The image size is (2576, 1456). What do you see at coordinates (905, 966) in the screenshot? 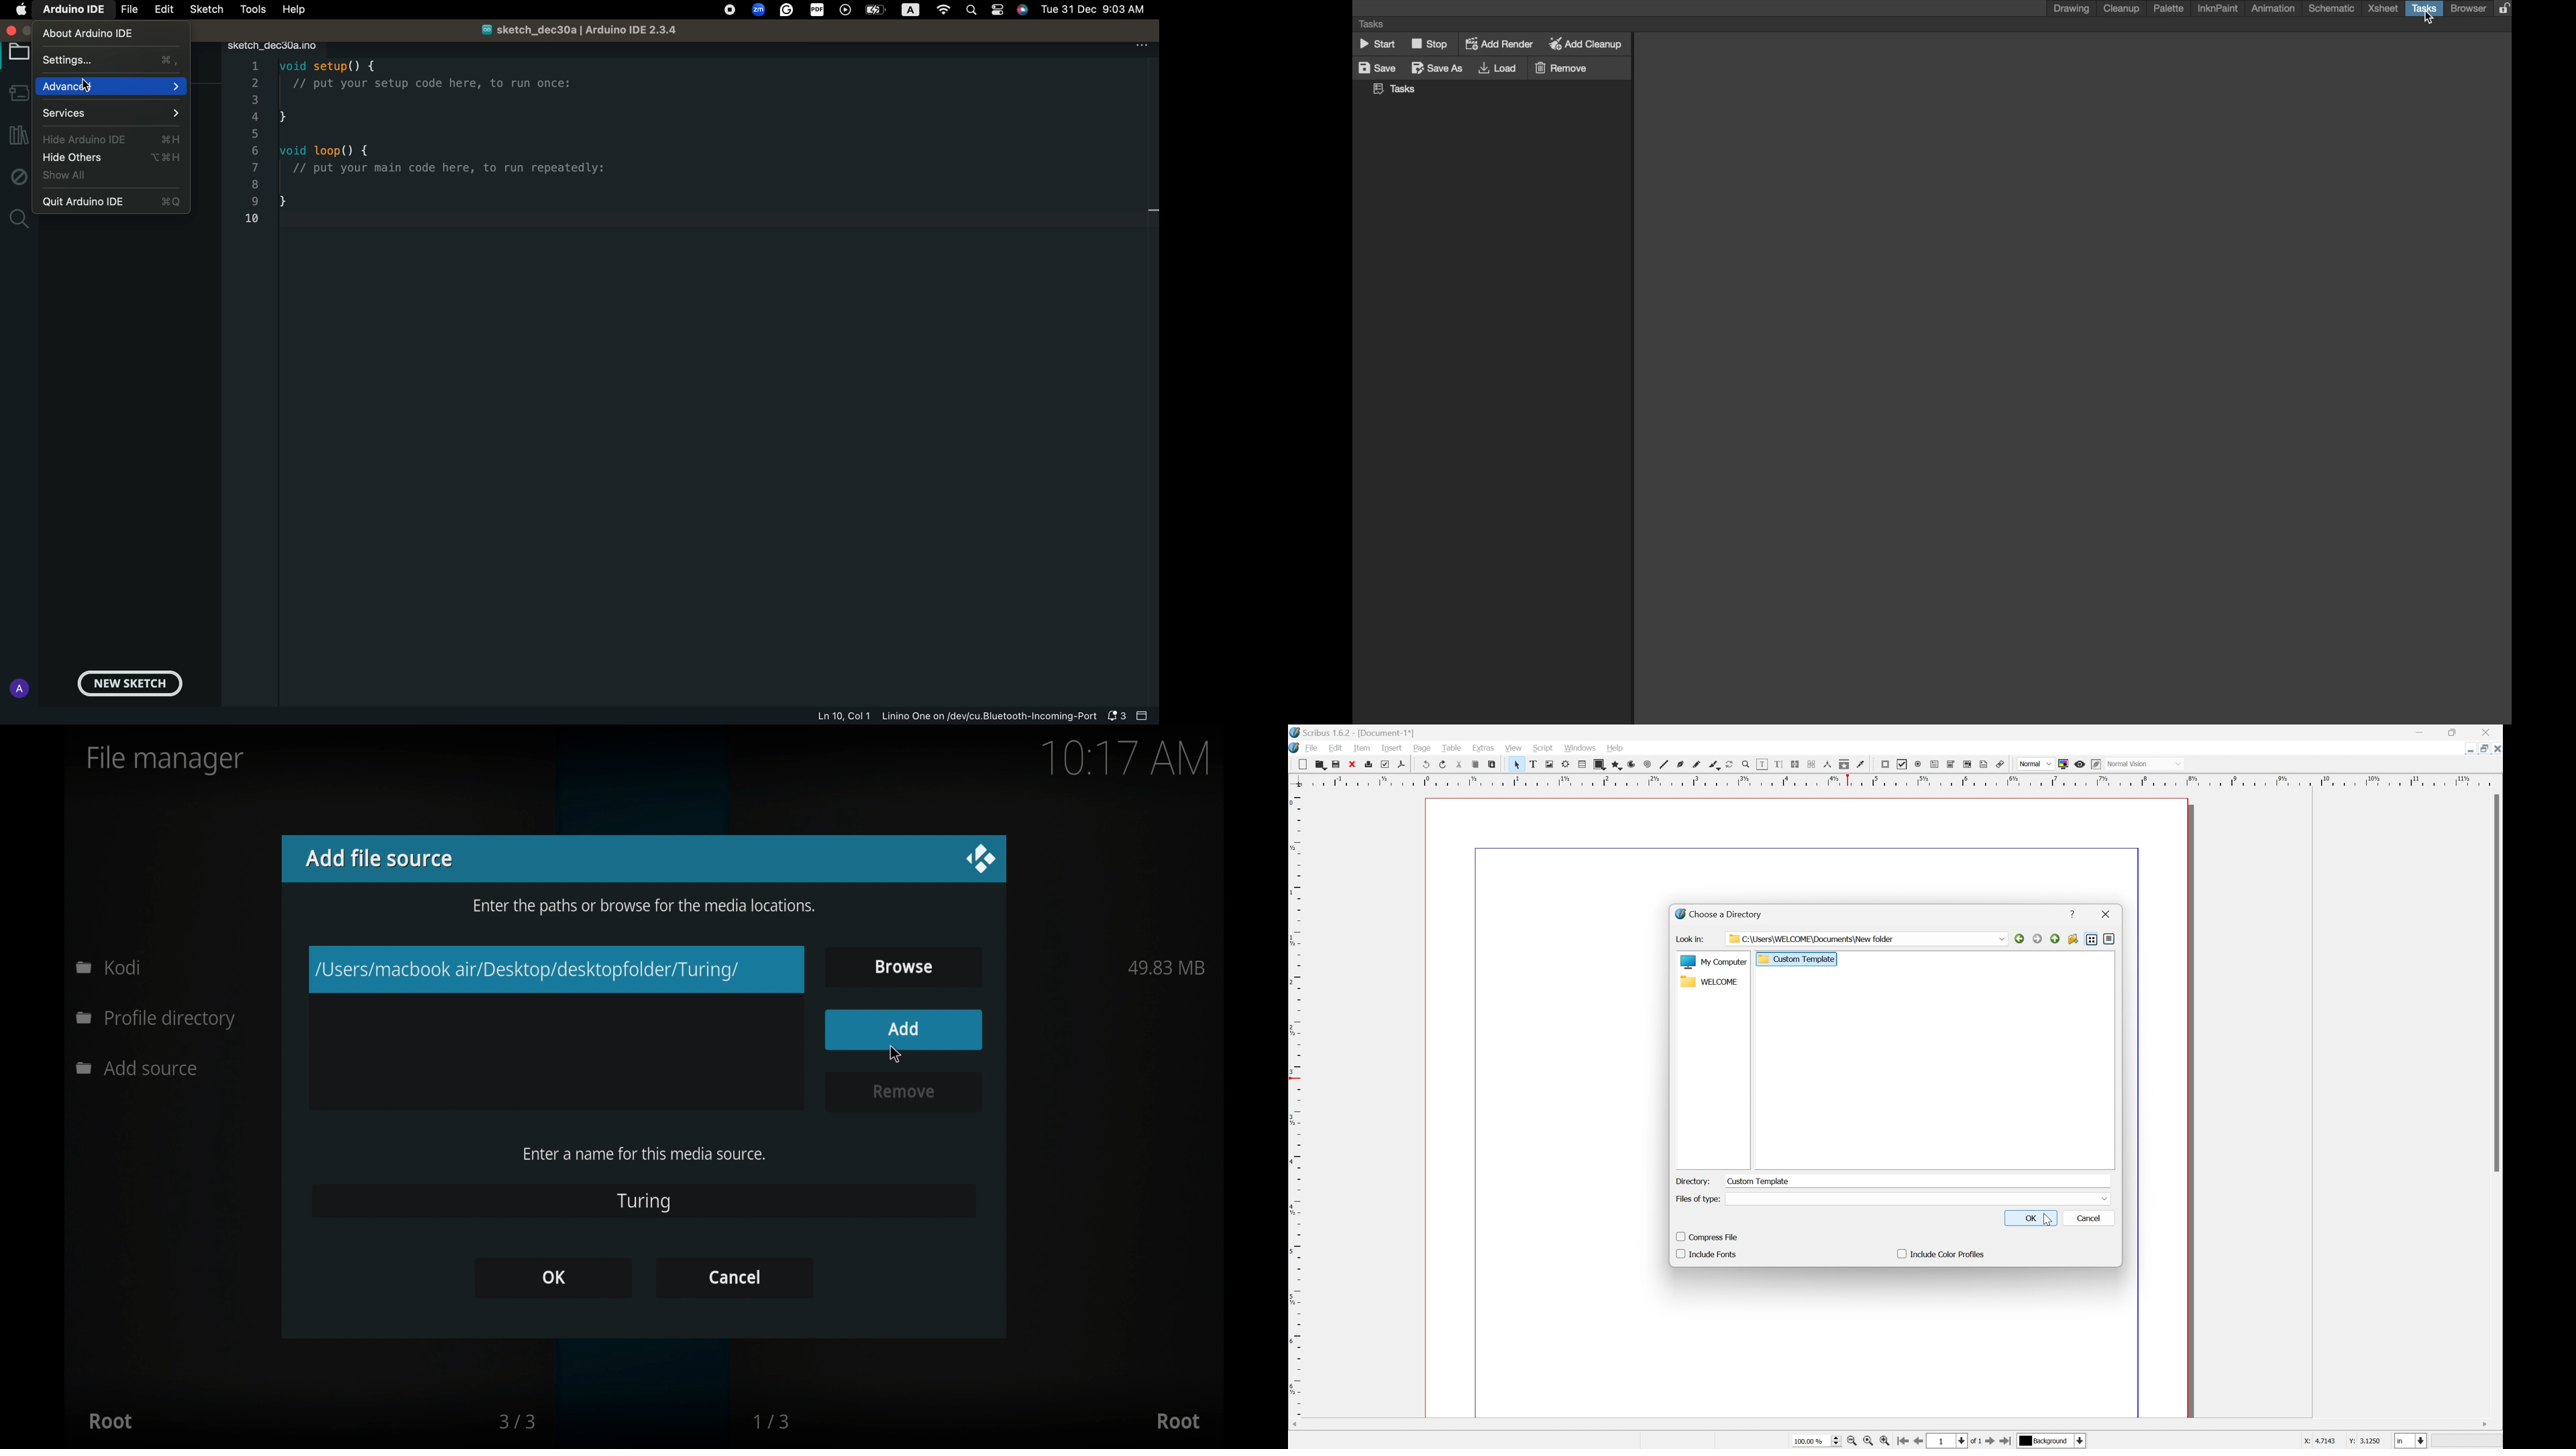
I see `browse` at bounding box center [905, 966].